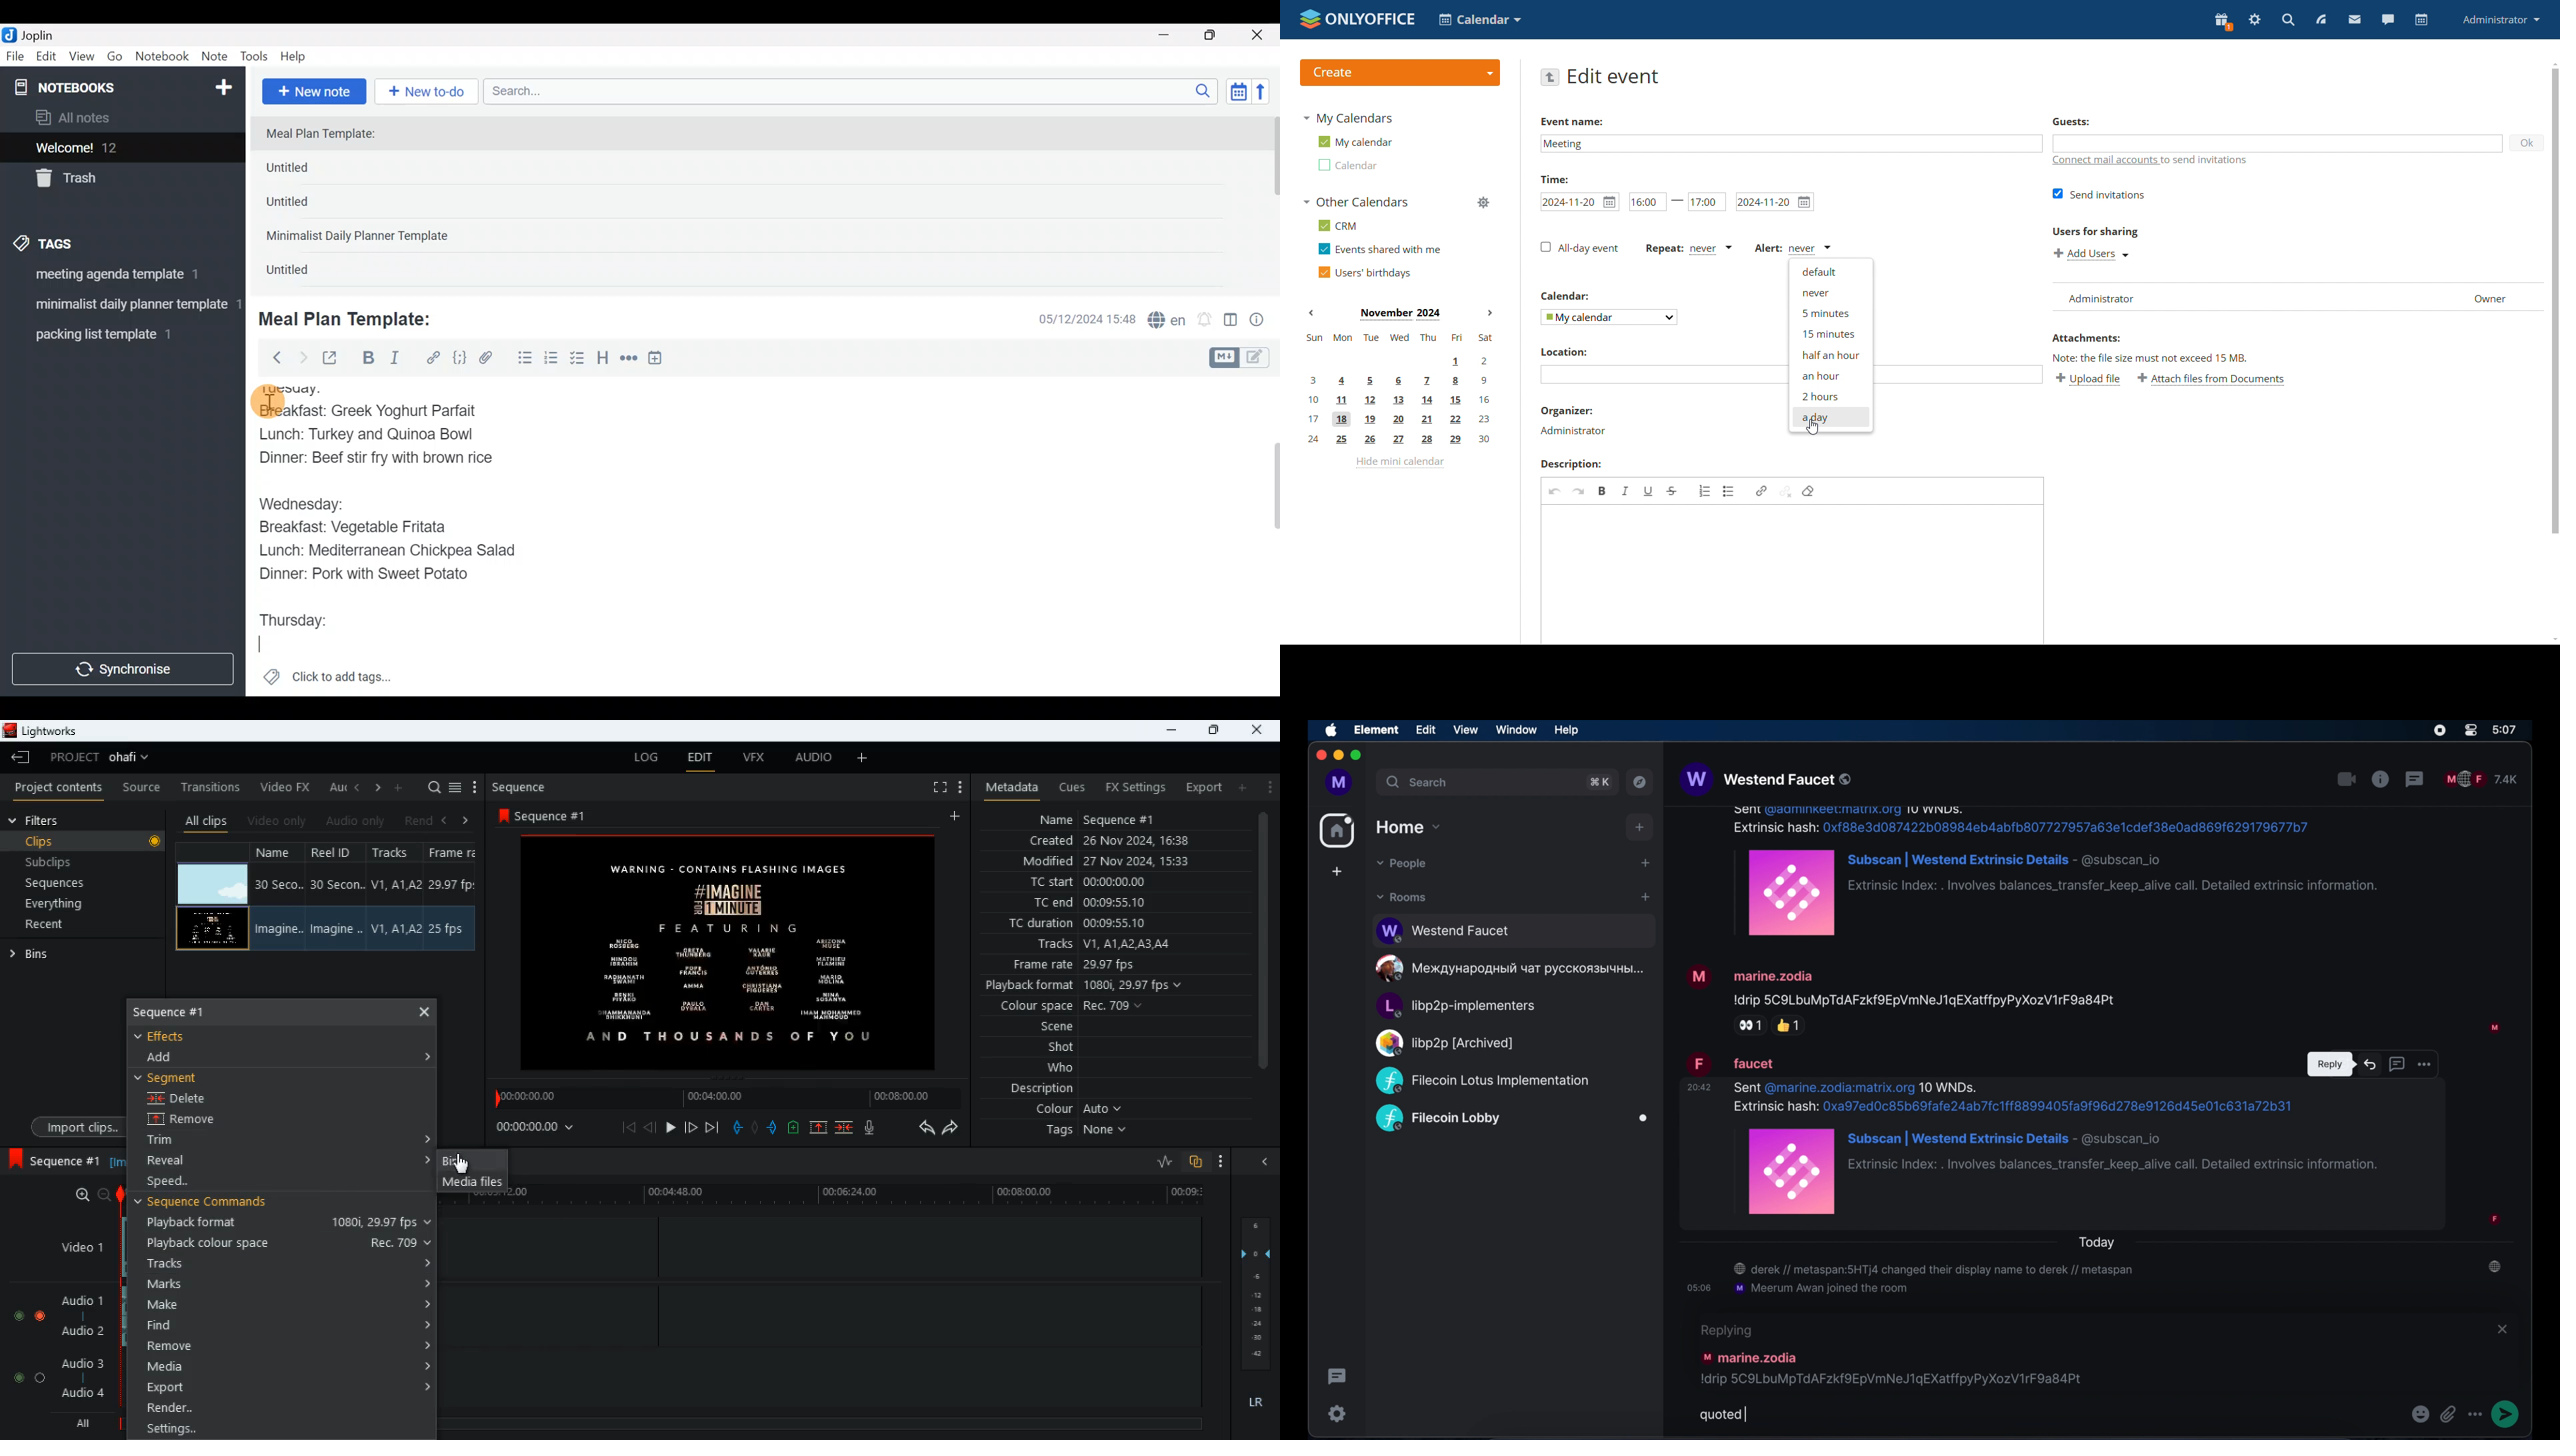 Image resolution: width=2576 pixels, height=1456 pixels. What do you see at coordinates (579, 359) in the screenshot?
I see `Checkbox` at bounding box center [579, 359].